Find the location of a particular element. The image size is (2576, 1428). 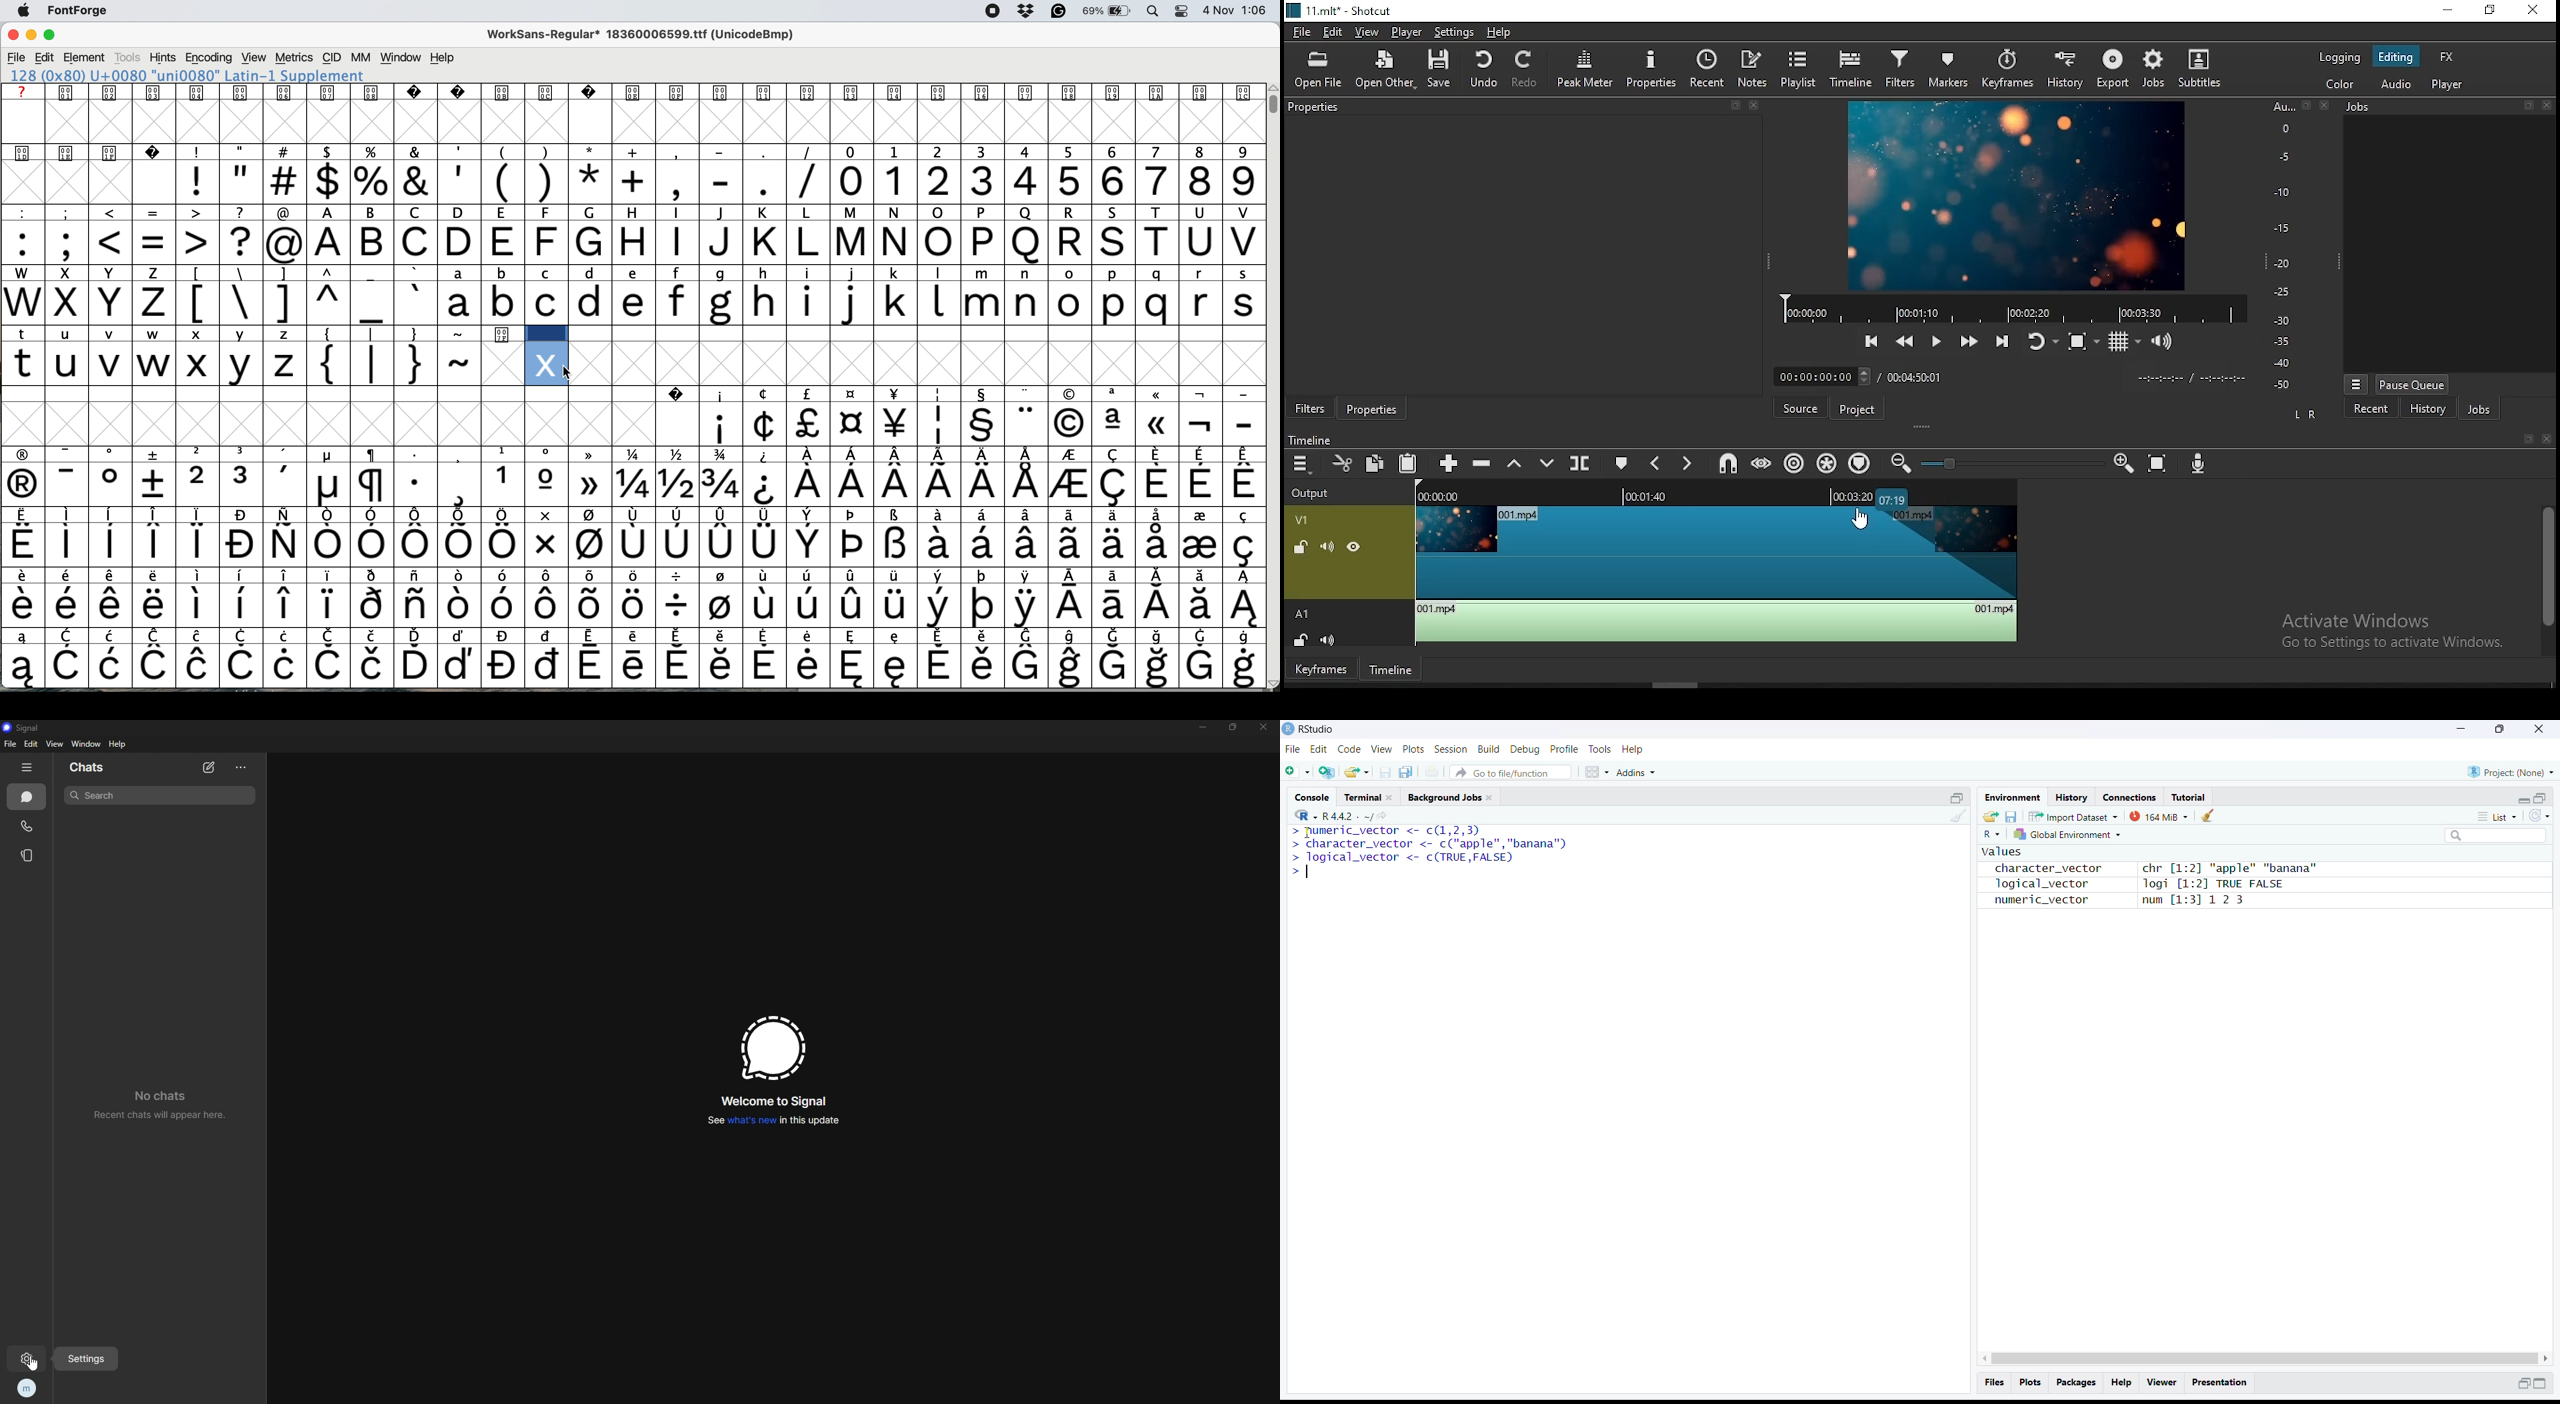

hints is located at coordinates (163, 59).